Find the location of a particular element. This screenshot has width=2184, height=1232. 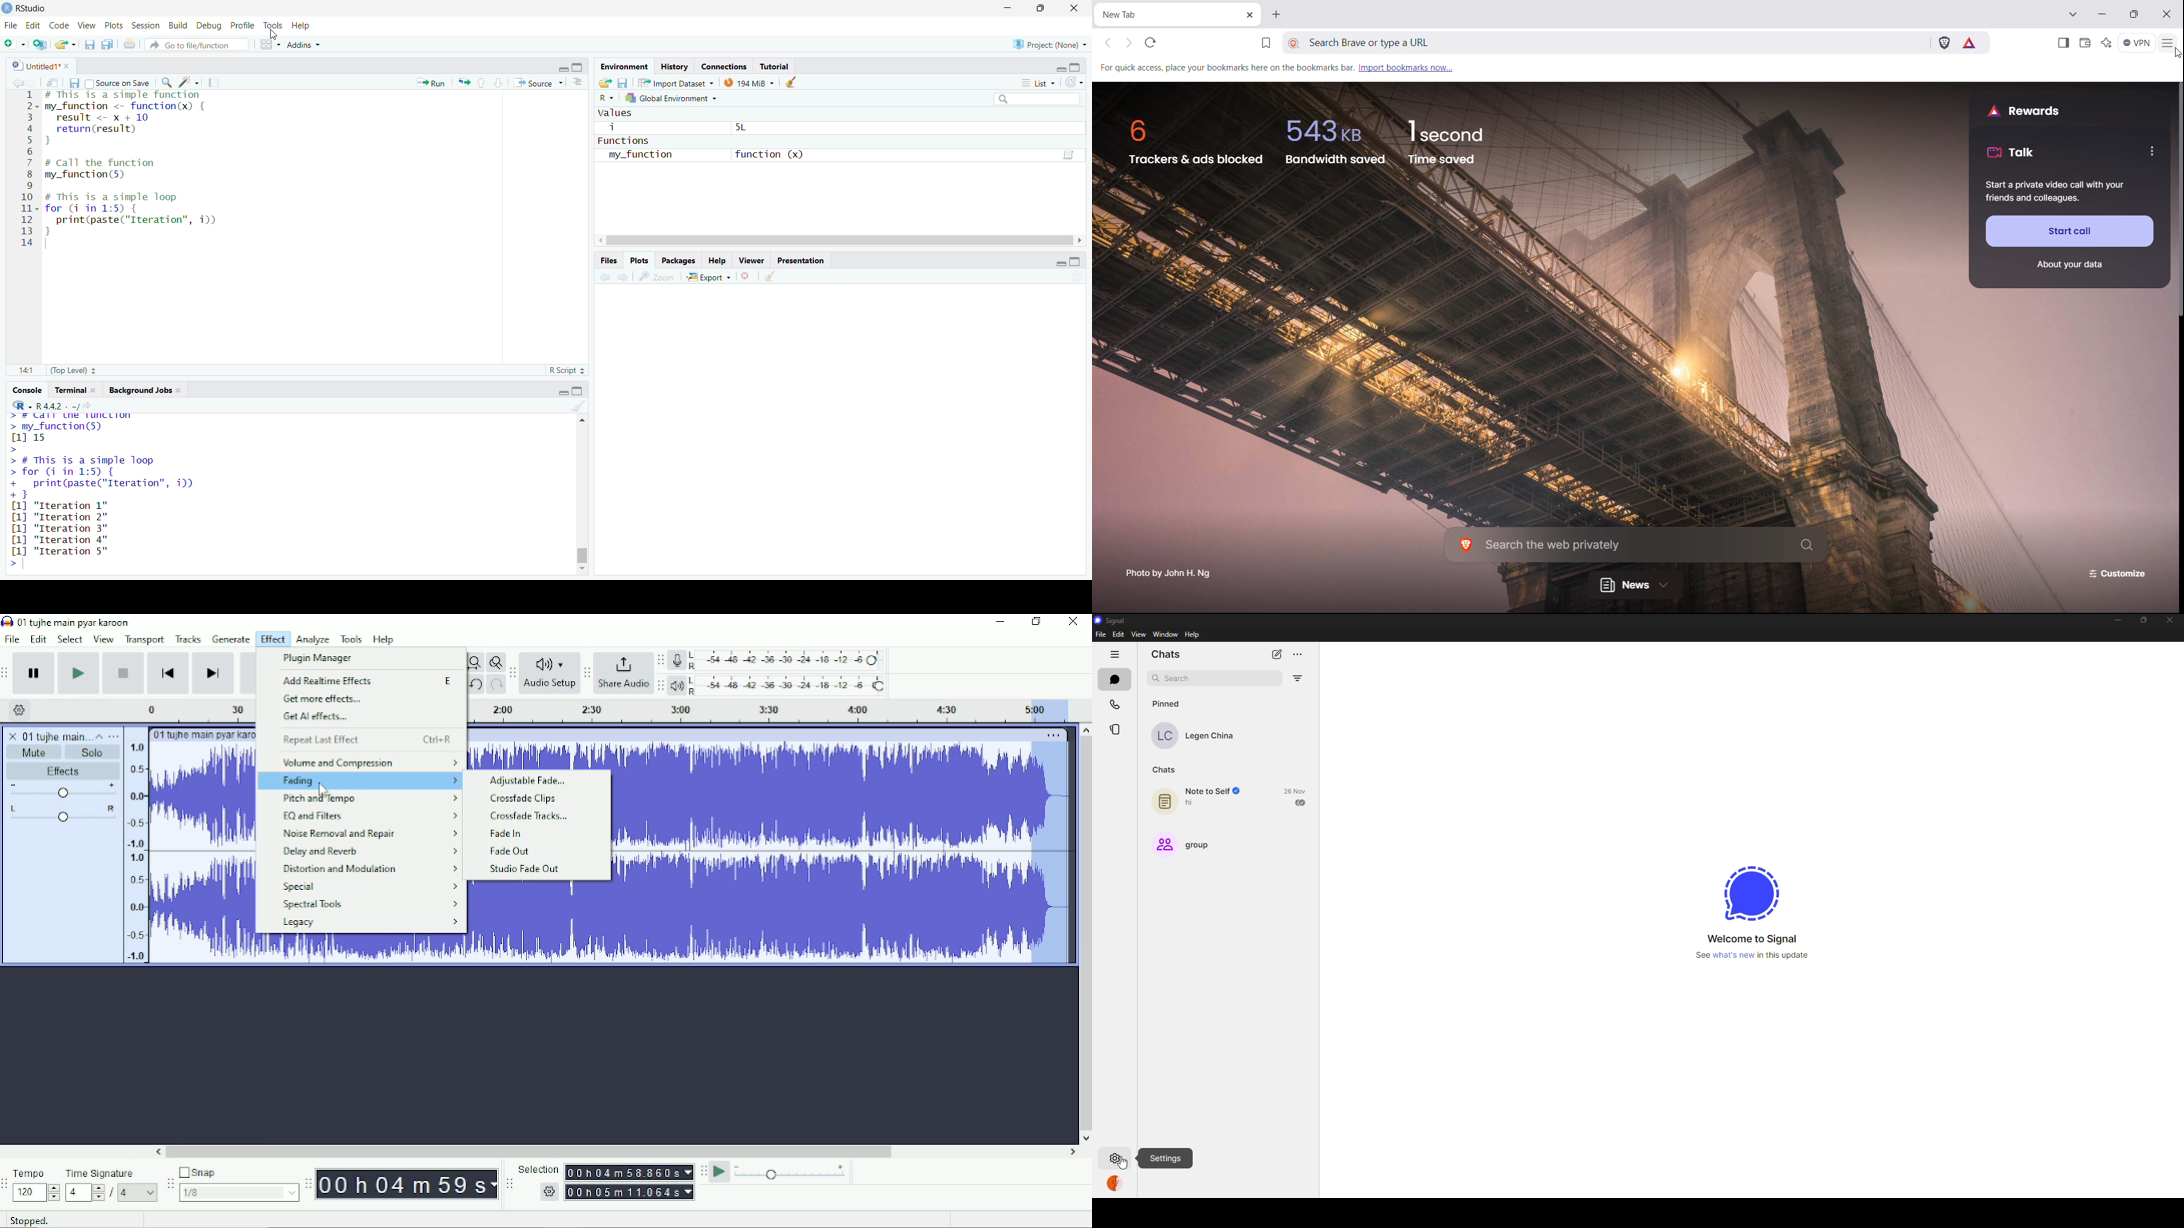

close tab is located at coordinates (1249, 15).